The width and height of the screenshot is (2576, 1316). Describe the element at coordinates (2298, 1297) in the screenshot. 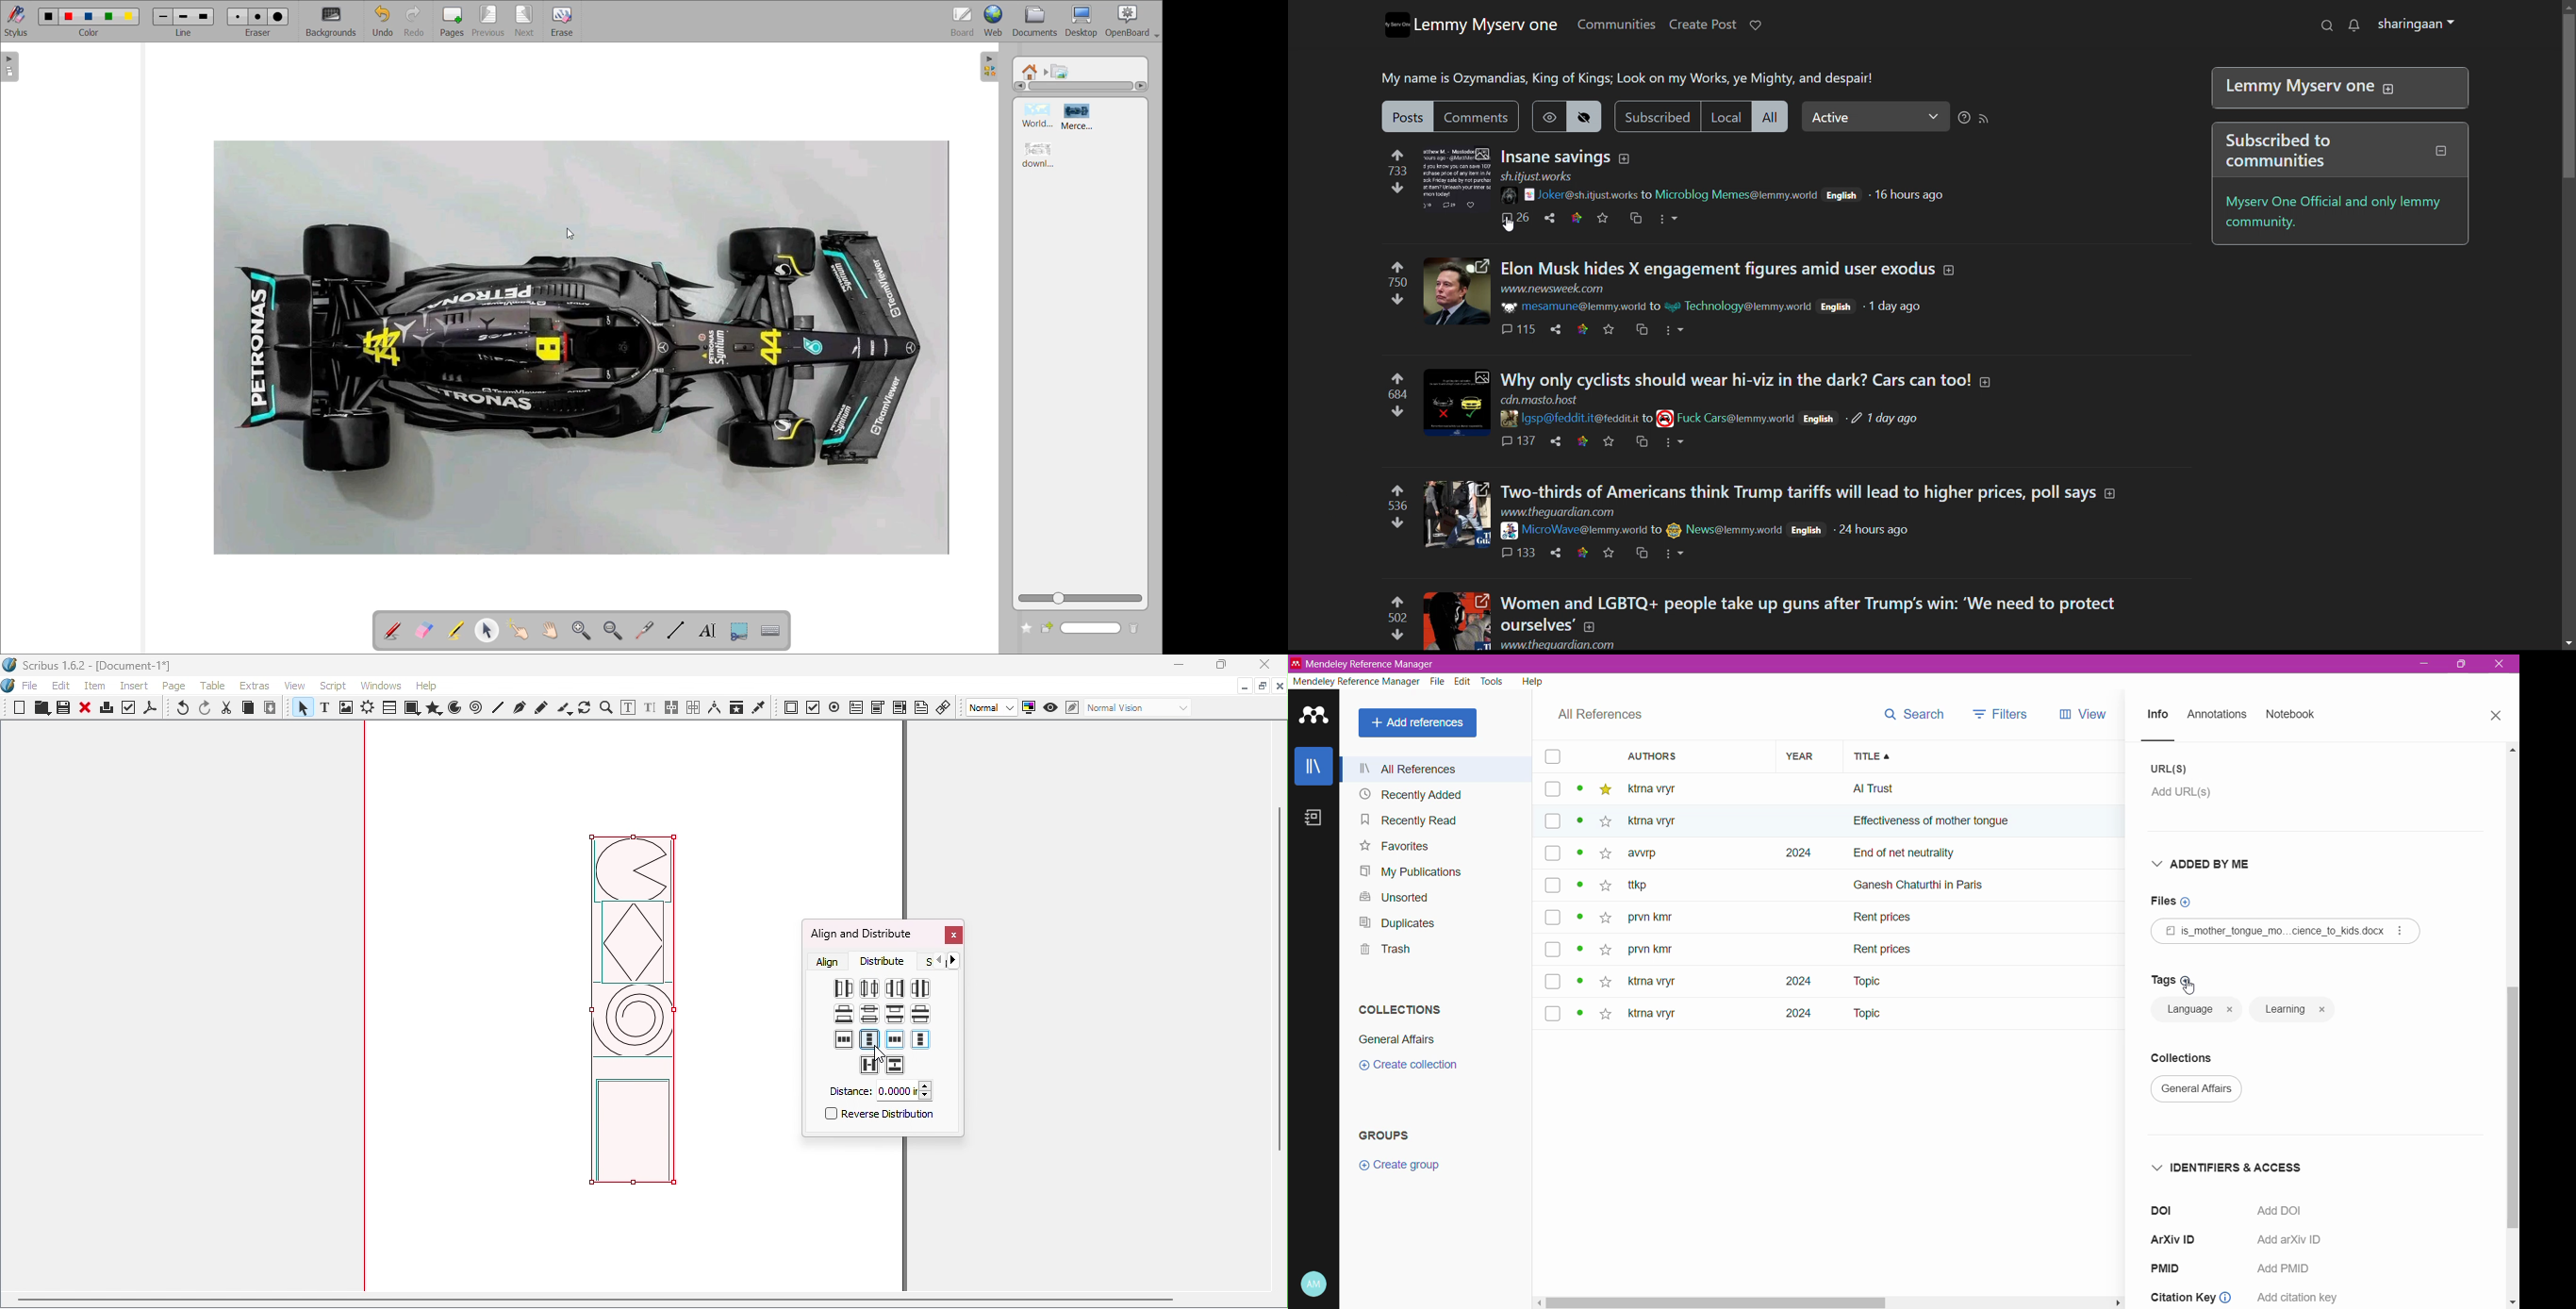

I see `add citation key ` at that location.